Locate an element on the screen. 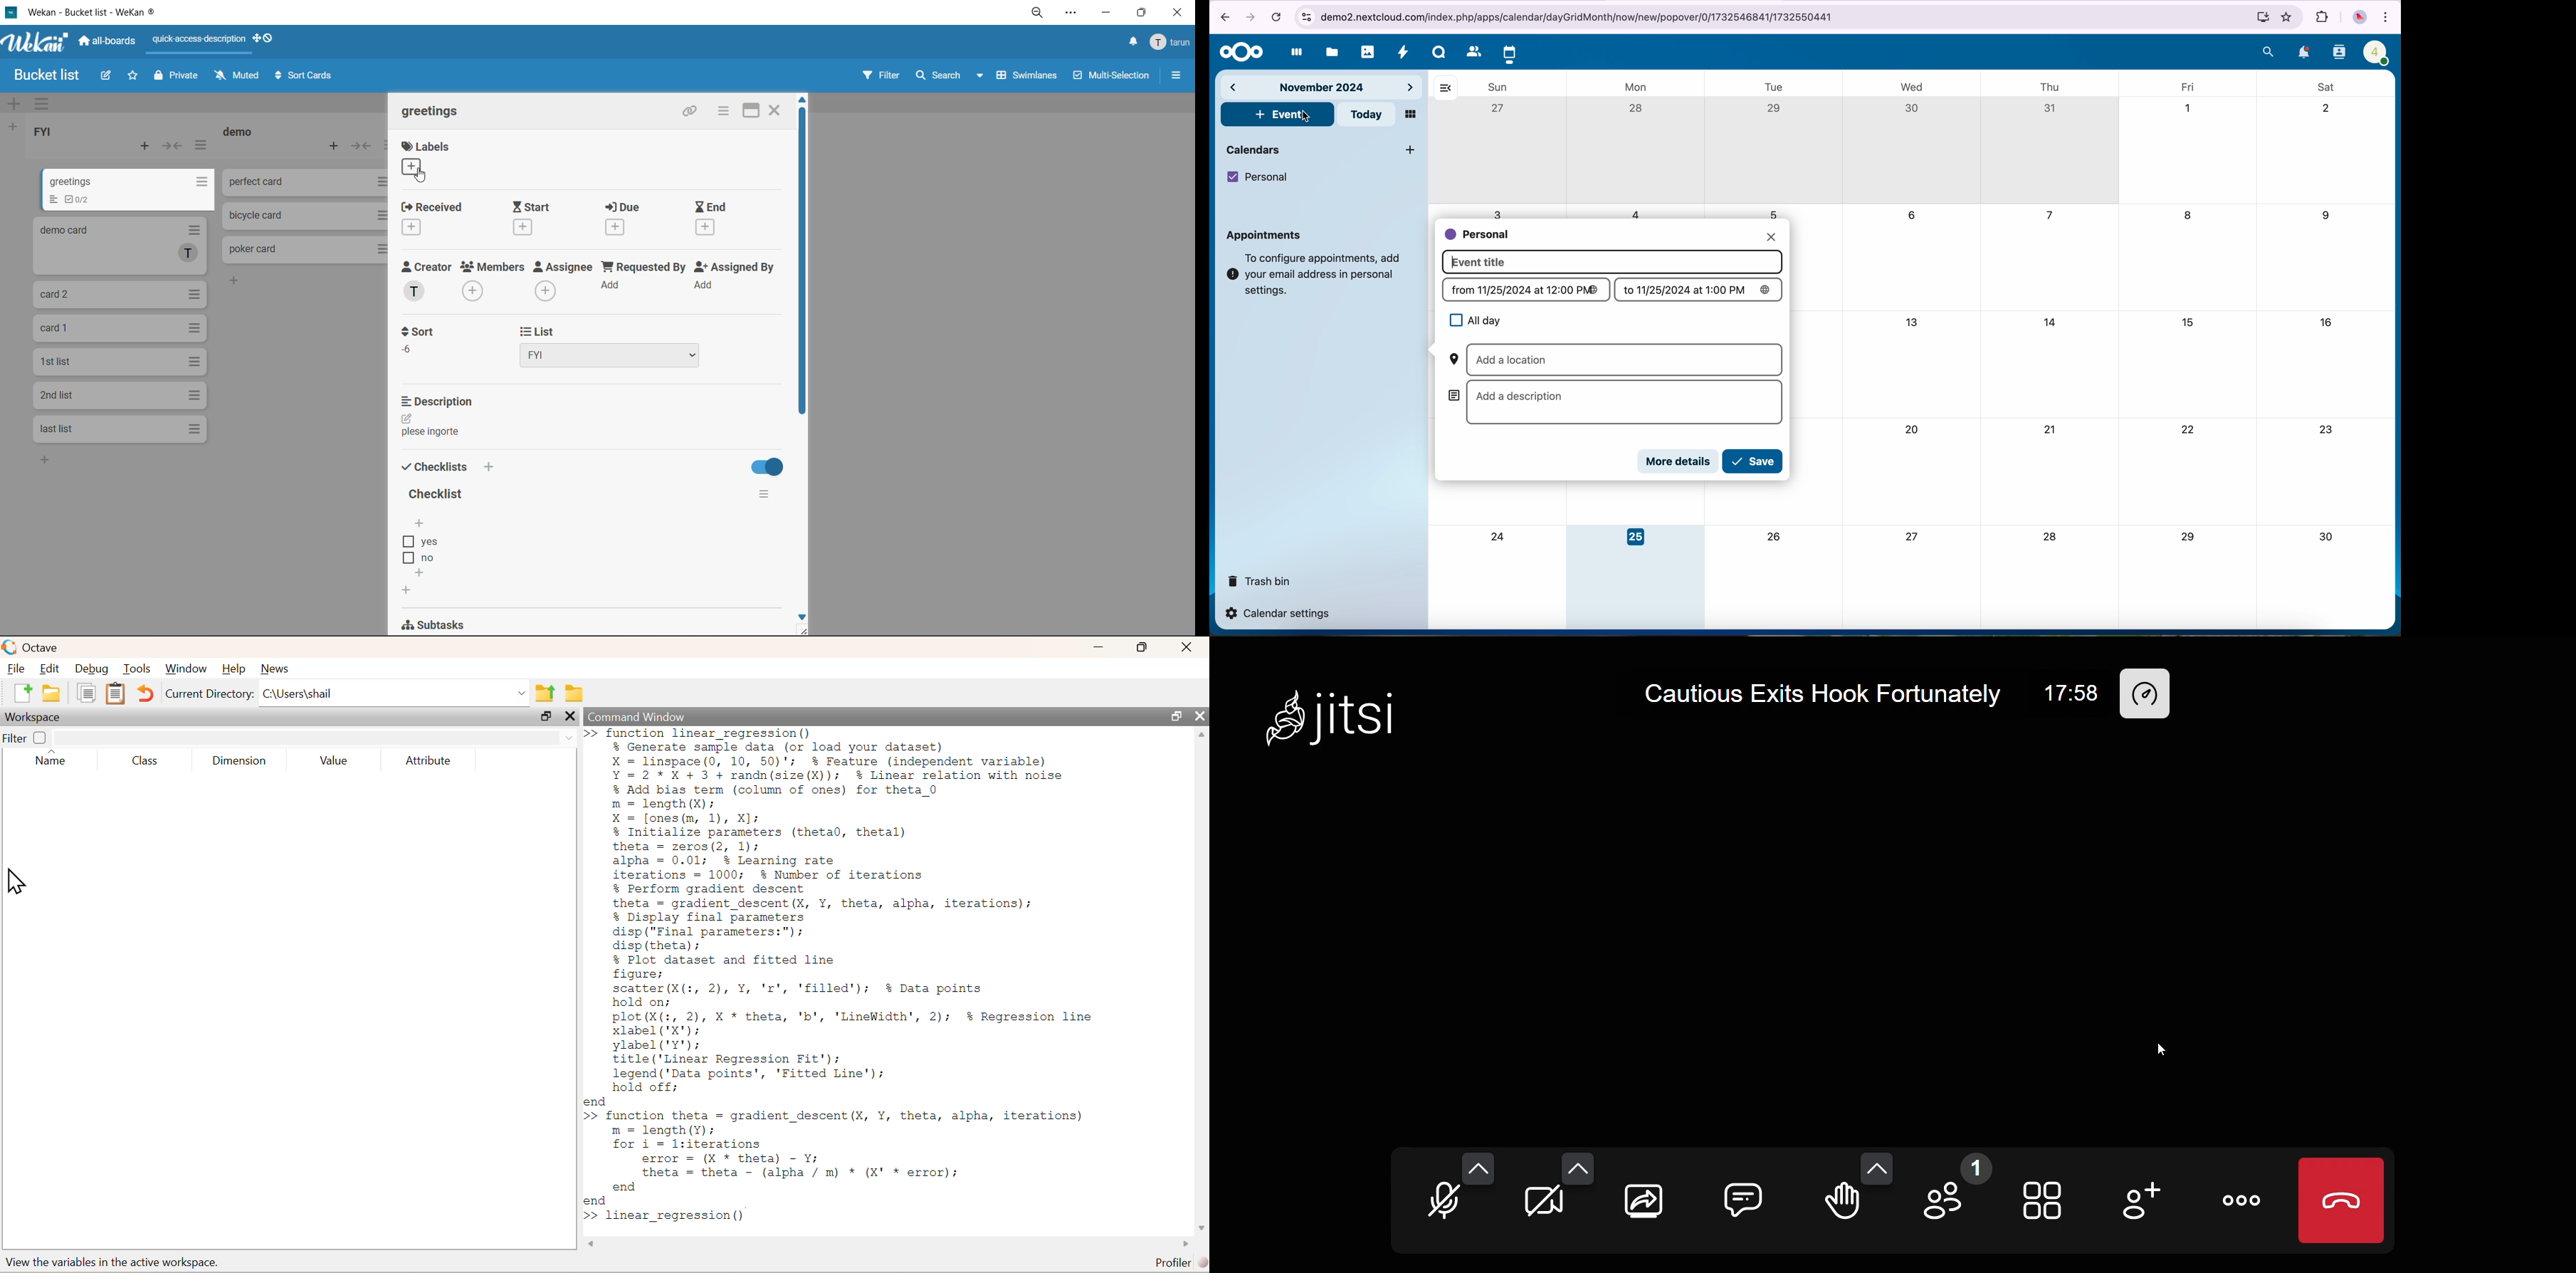 The width and height of the screenshot is (2576, 1288). 3 is located at coordinates (1499, 211).